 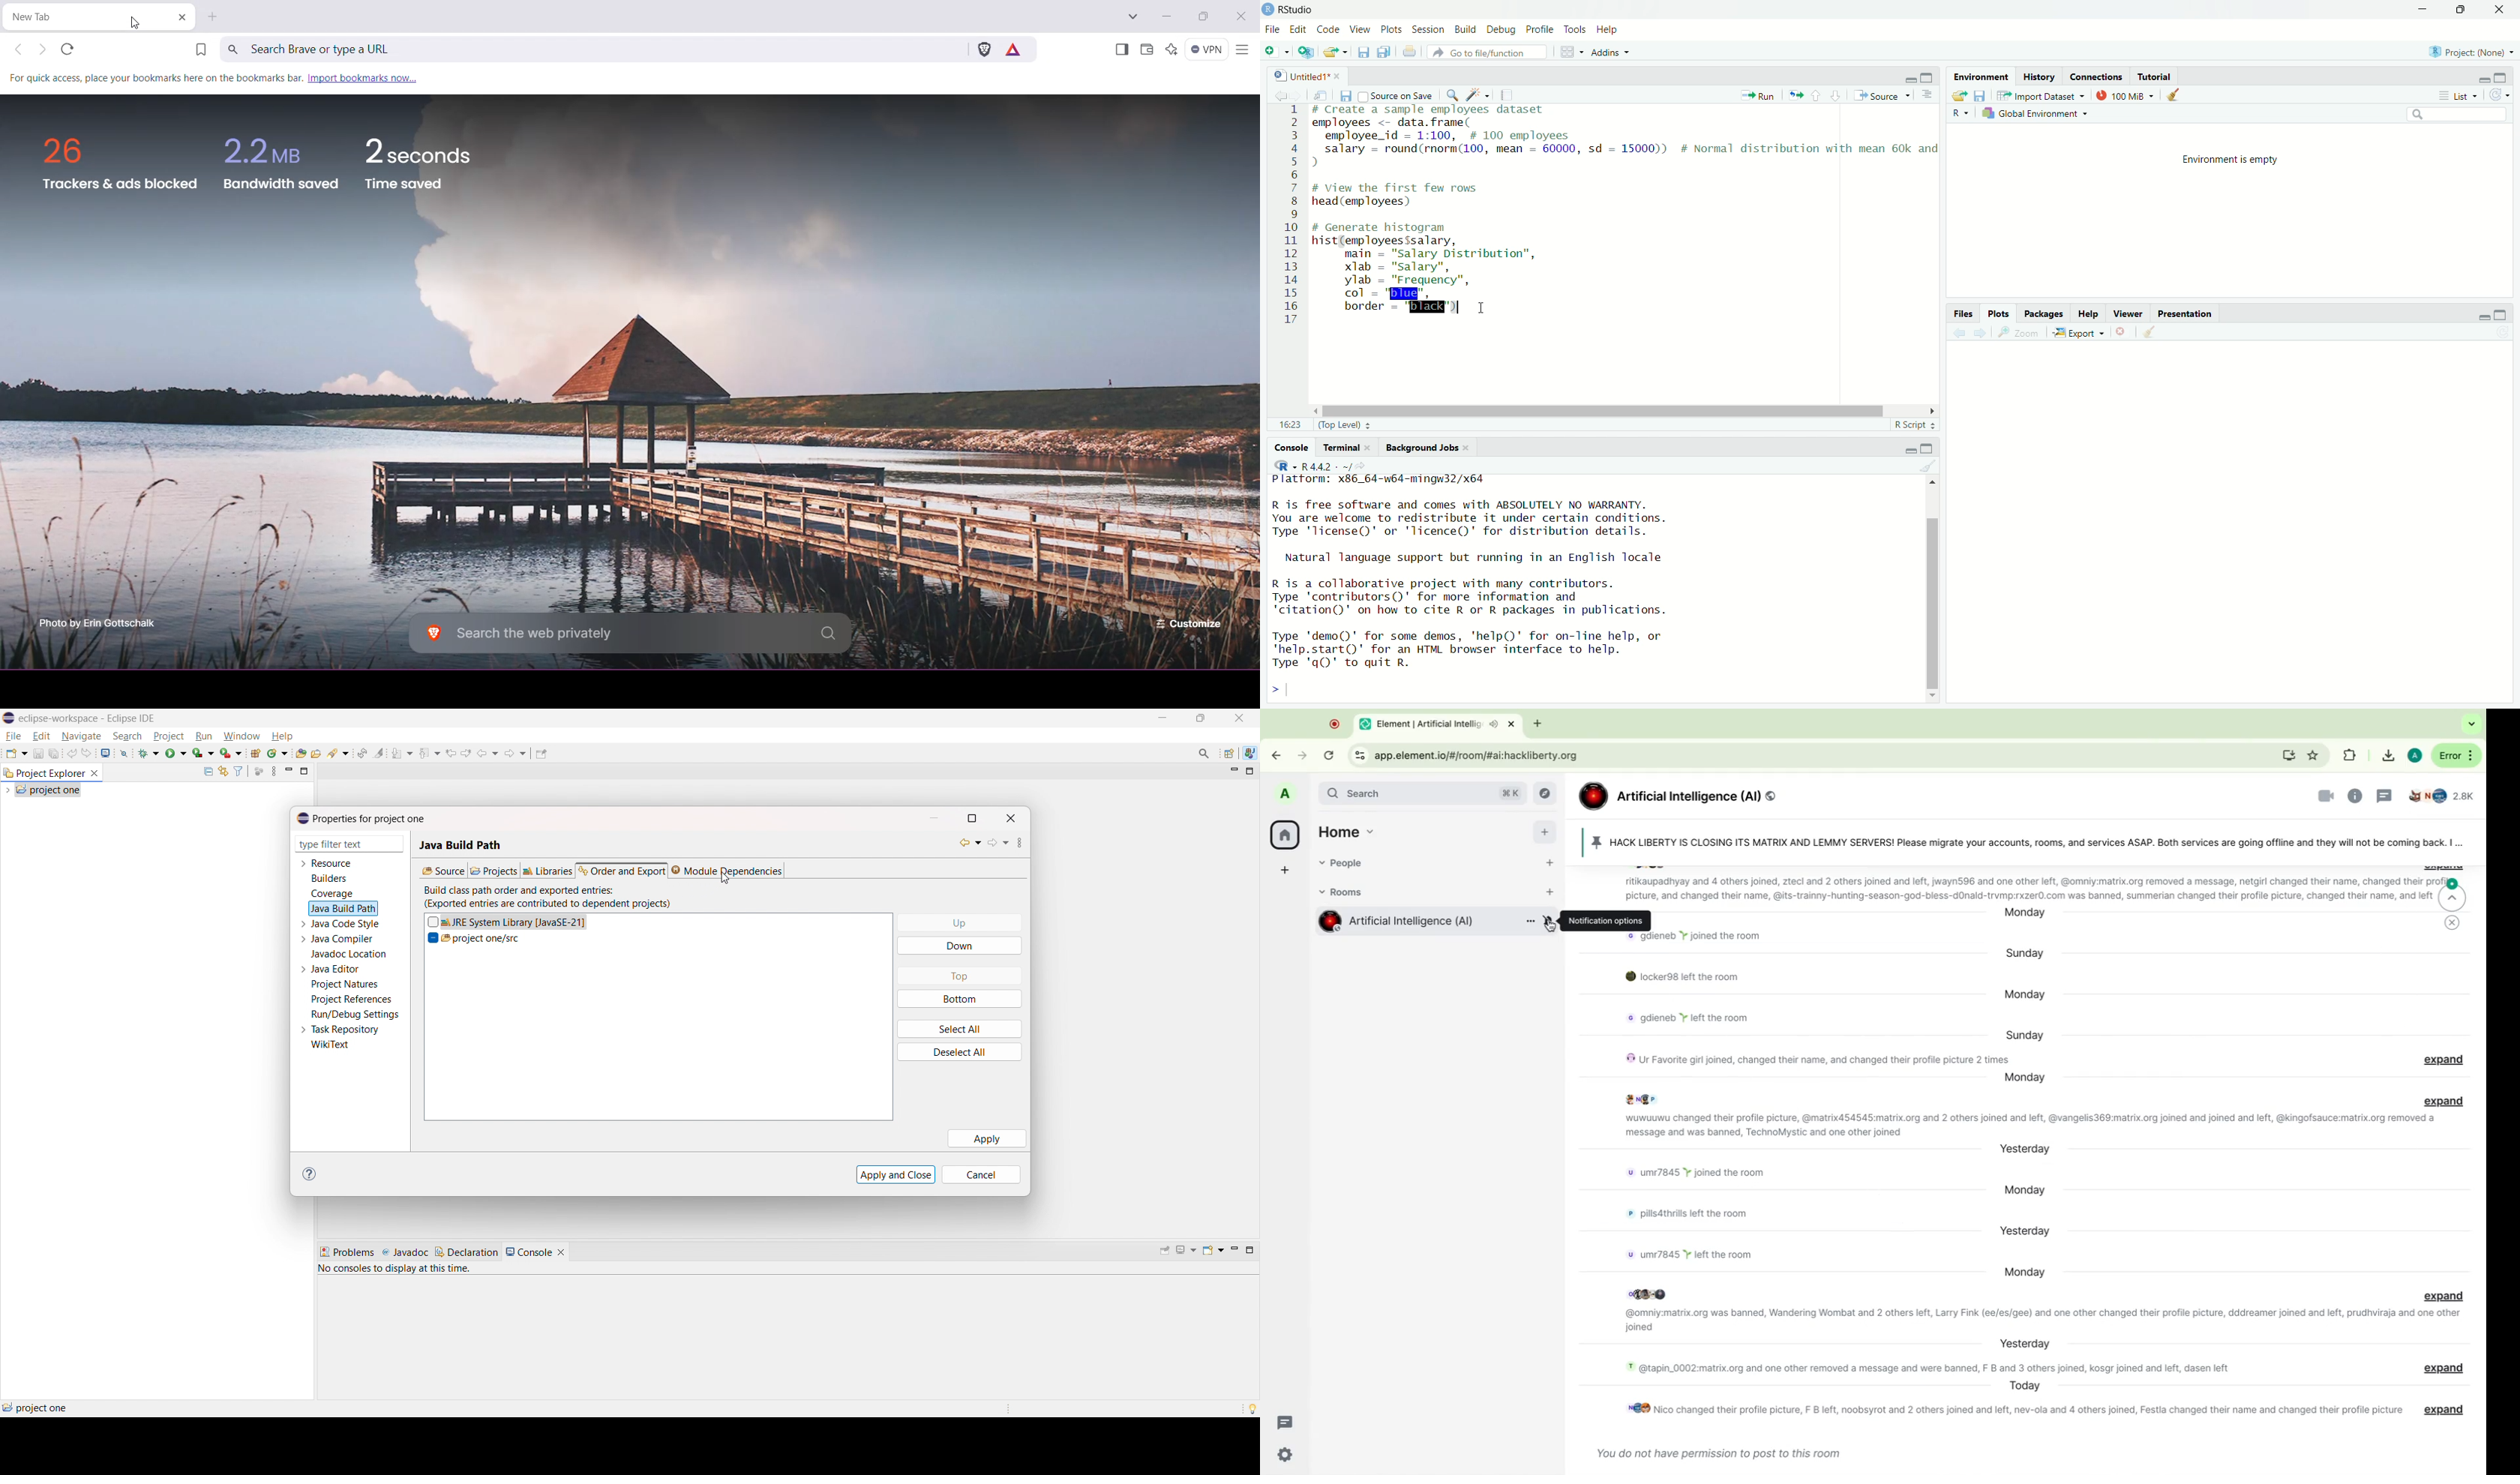 I want to click on scroll right, so click(x=1932, y=411).